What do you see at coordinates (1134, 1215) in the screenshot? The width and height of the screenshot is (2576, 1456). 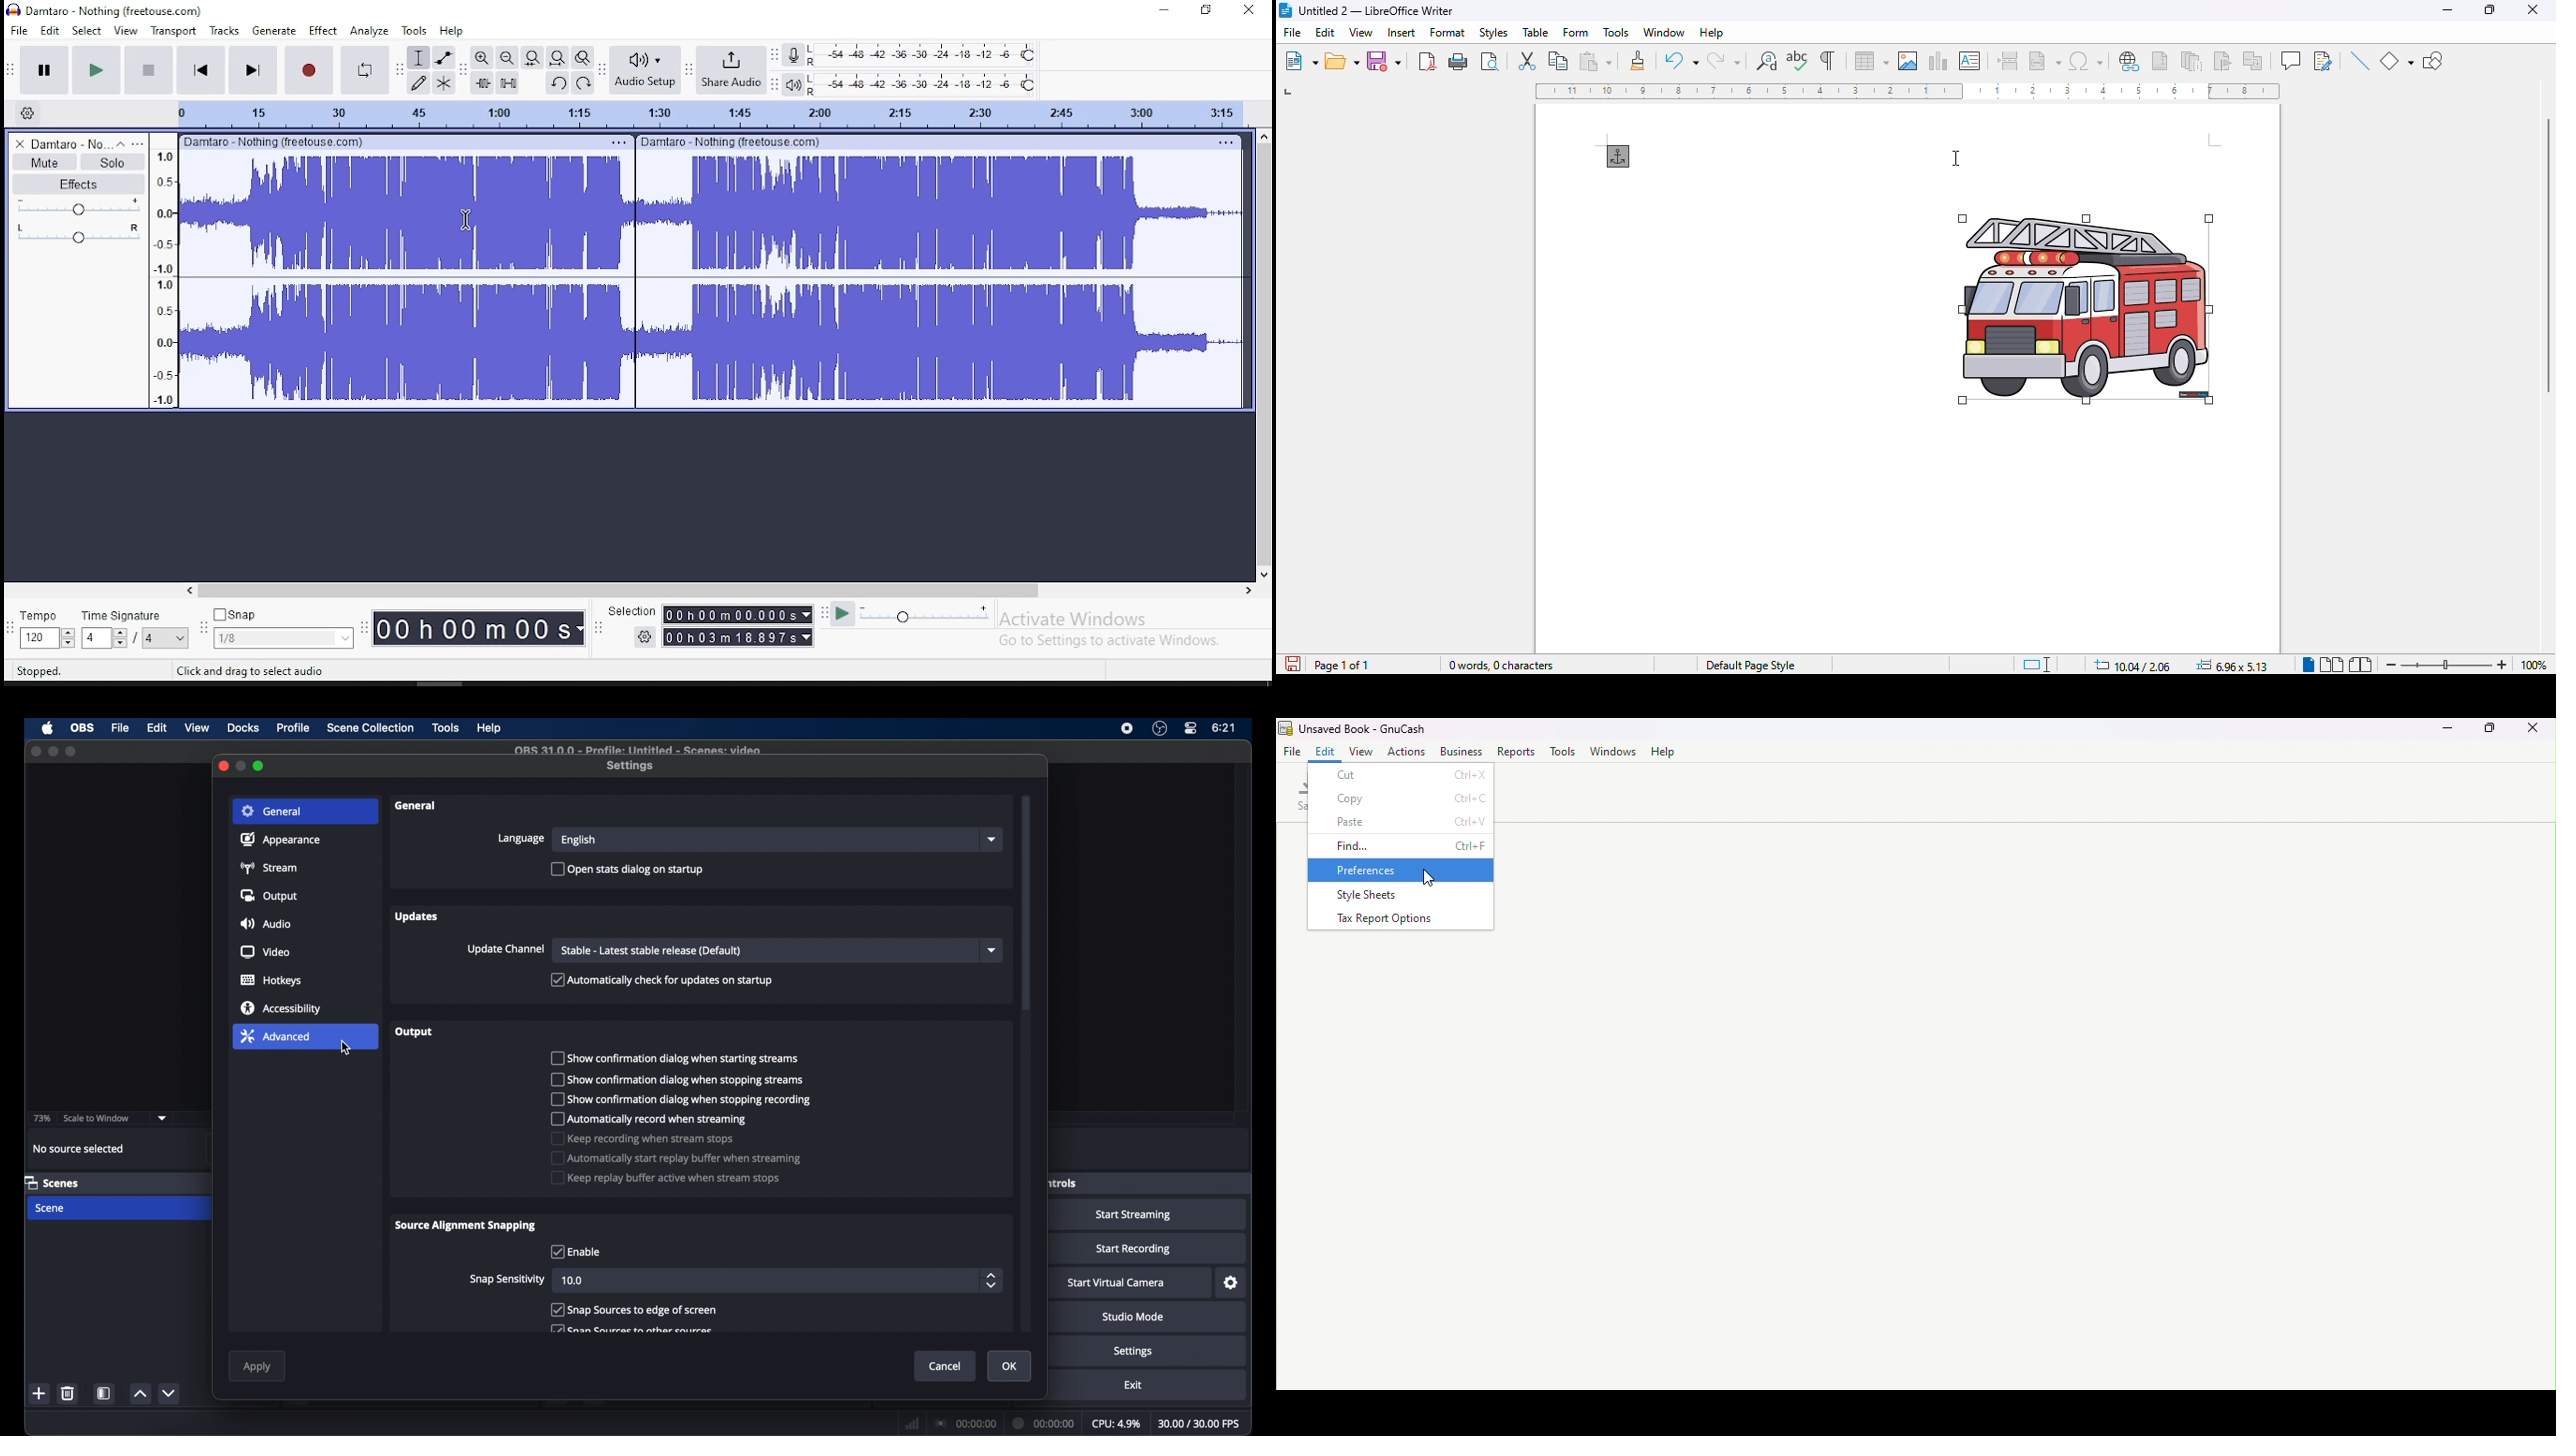 I see `start streaming` at bounding box center [1134, 1215].